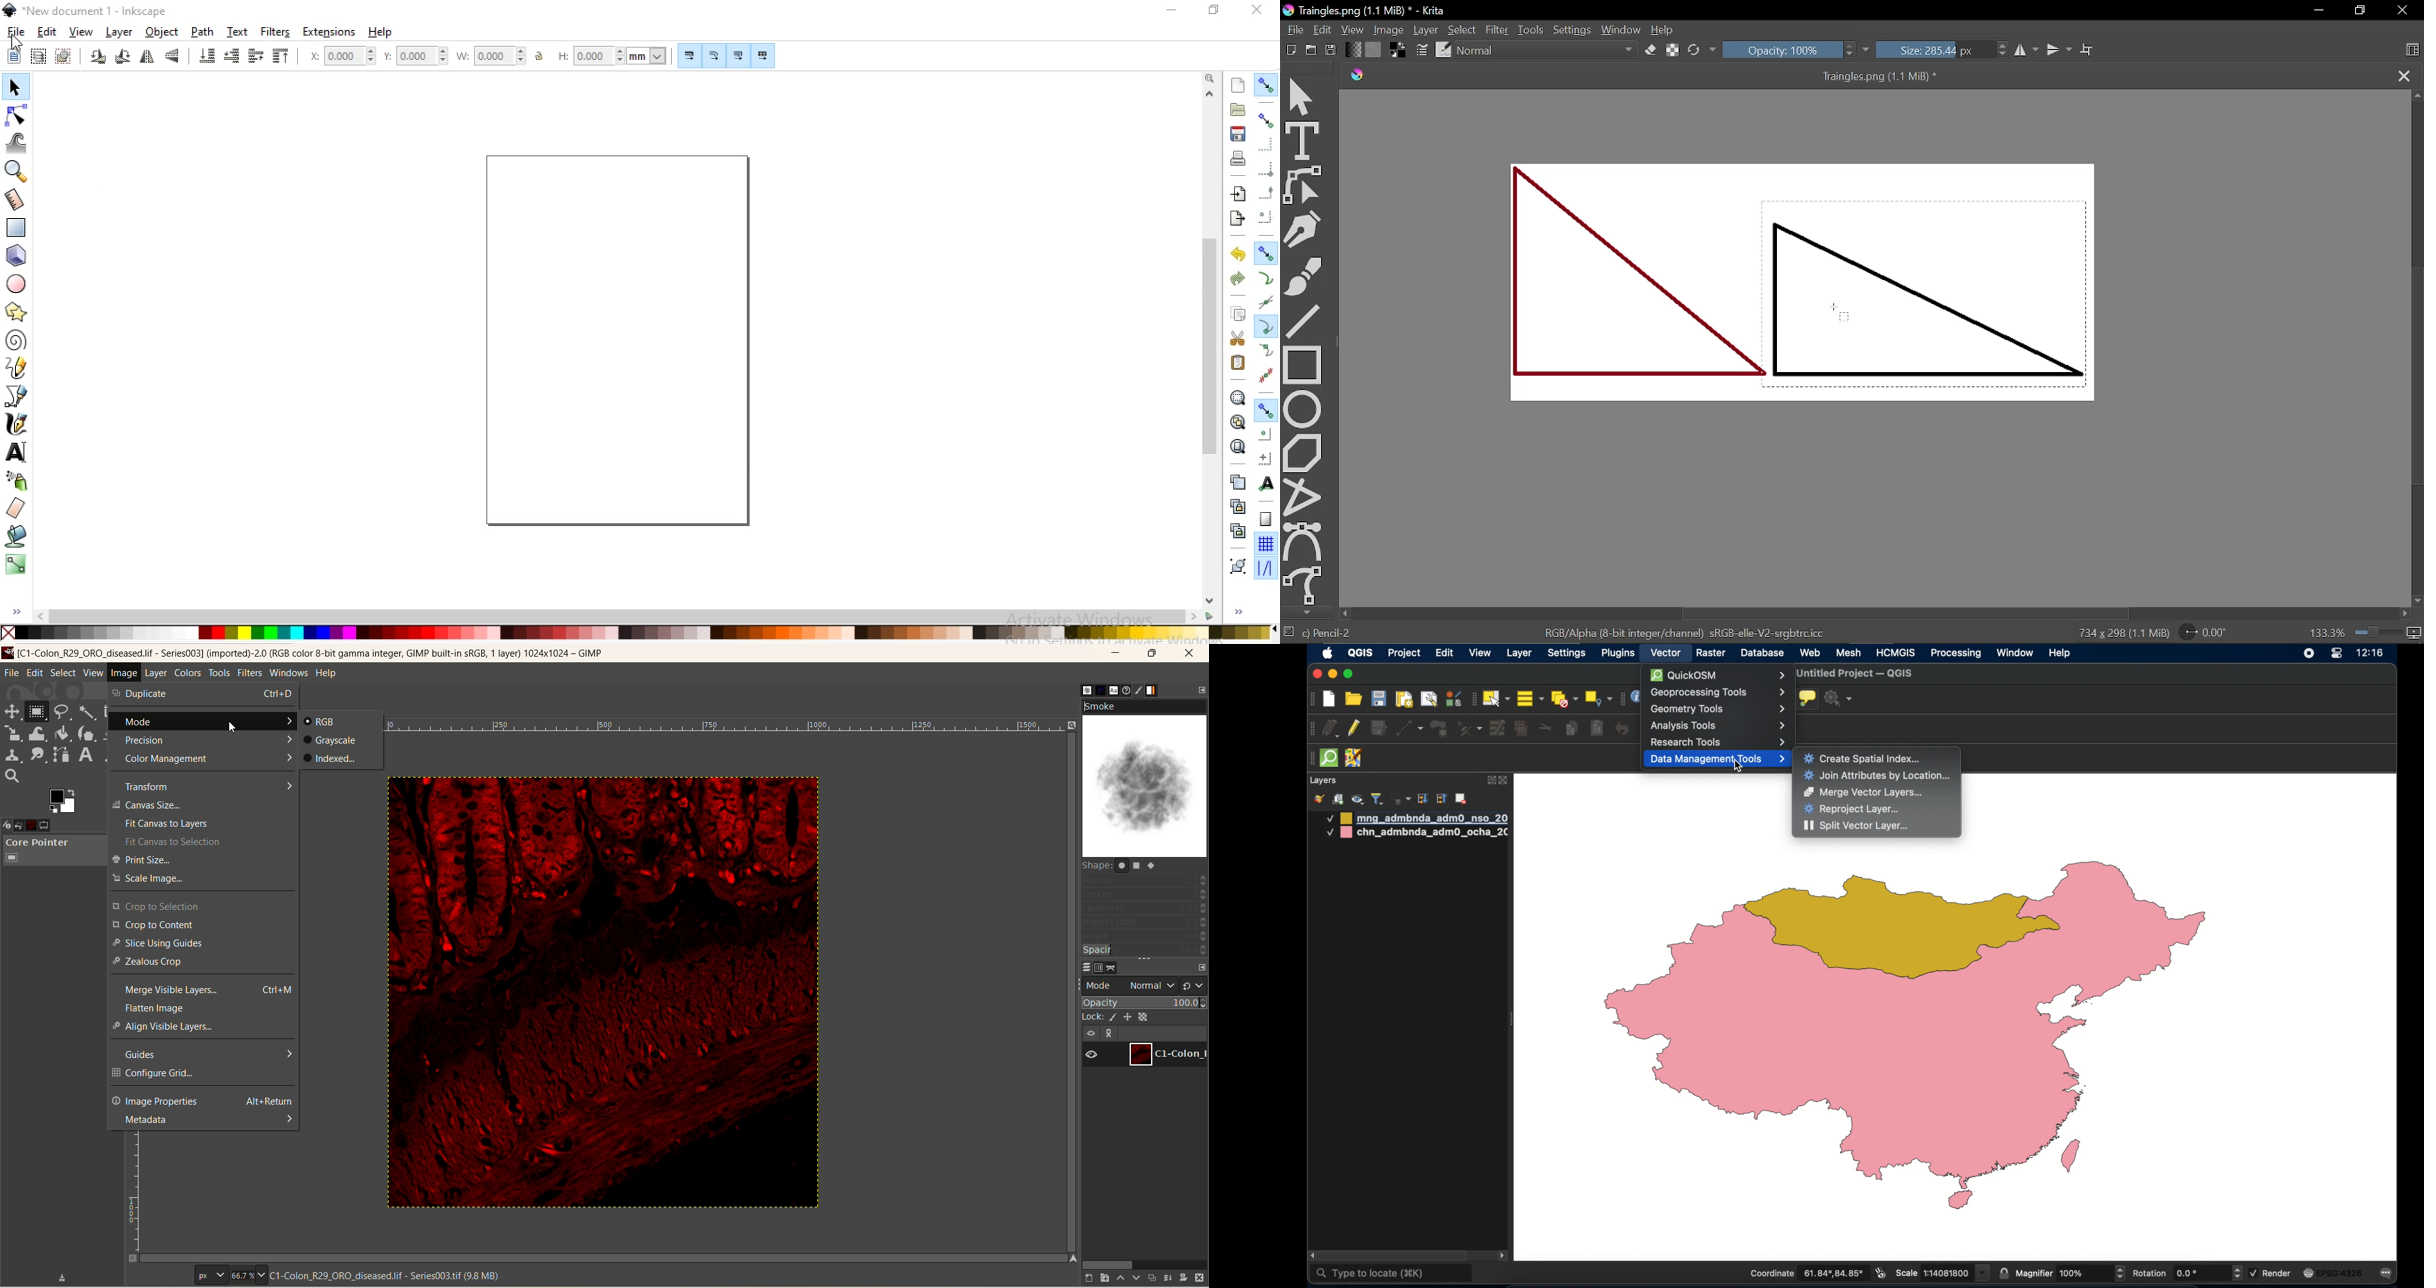 The height and width of the screenshot is (1288, 2436). I want to click on smudge tool, so click(38, 754).